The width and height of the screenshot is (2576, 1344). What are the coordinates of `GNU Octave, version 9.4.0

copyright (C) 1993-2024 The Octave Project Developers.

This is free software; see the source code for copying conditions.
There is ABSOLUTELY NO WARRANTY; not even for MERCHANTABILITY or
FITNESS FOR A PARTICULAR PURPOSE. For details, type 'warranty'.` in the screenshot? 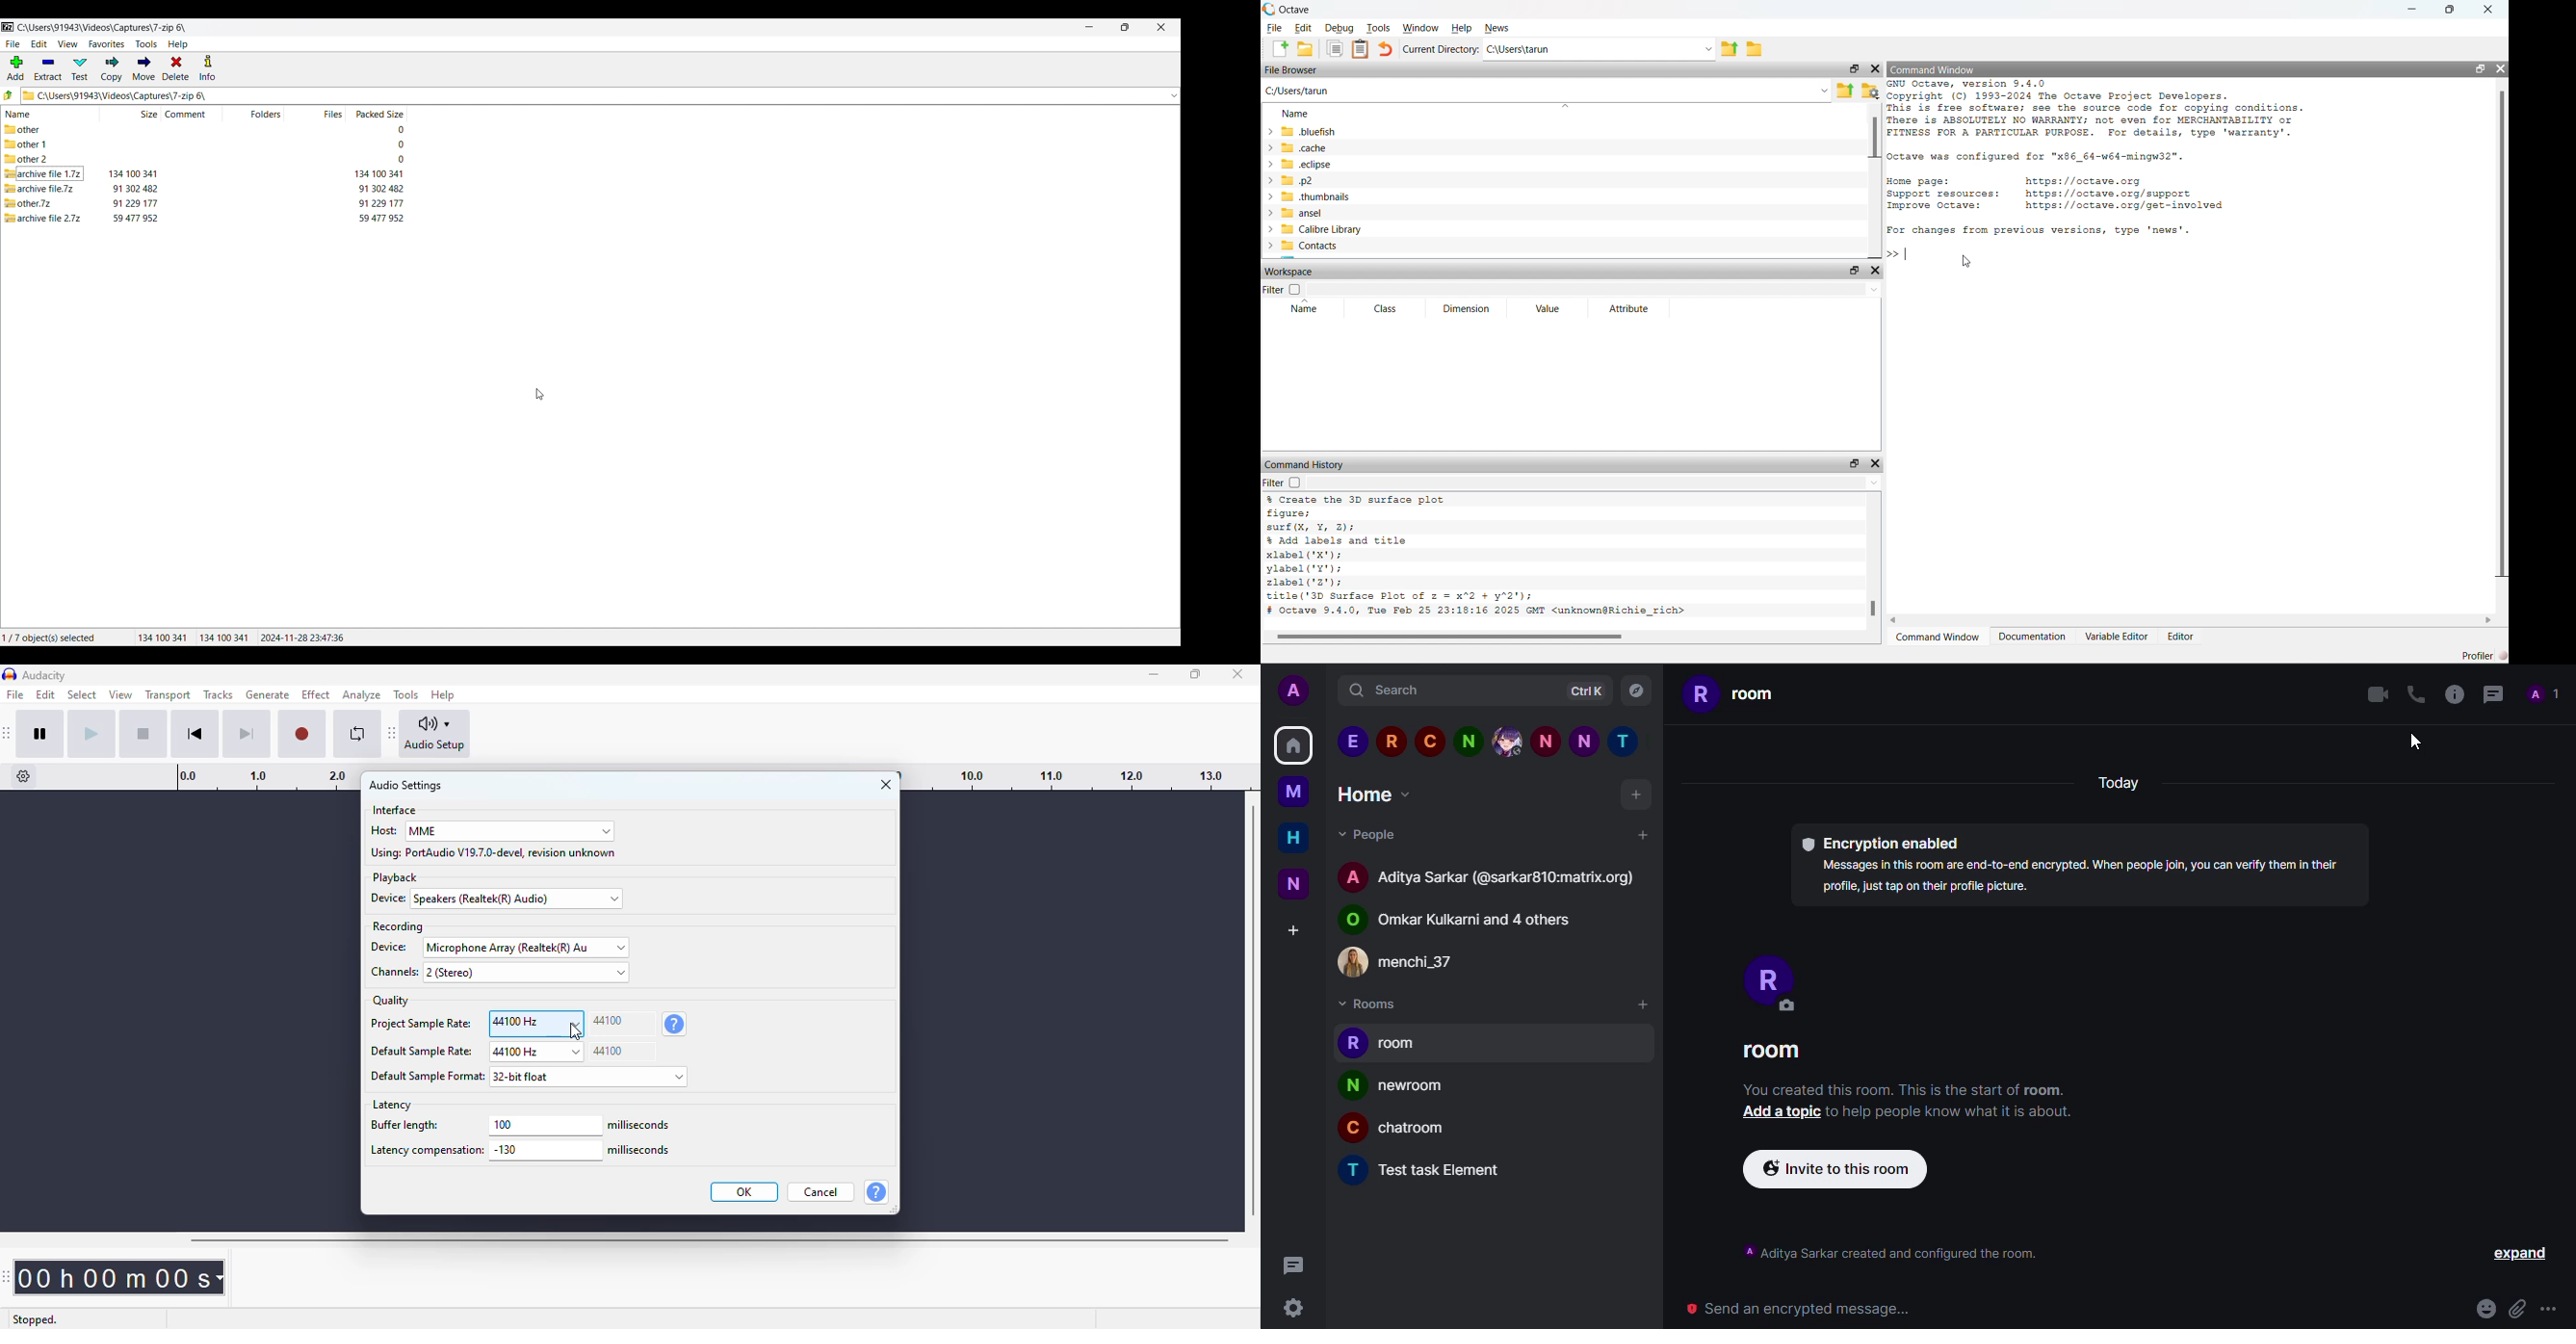 It's located at (2103, 109).